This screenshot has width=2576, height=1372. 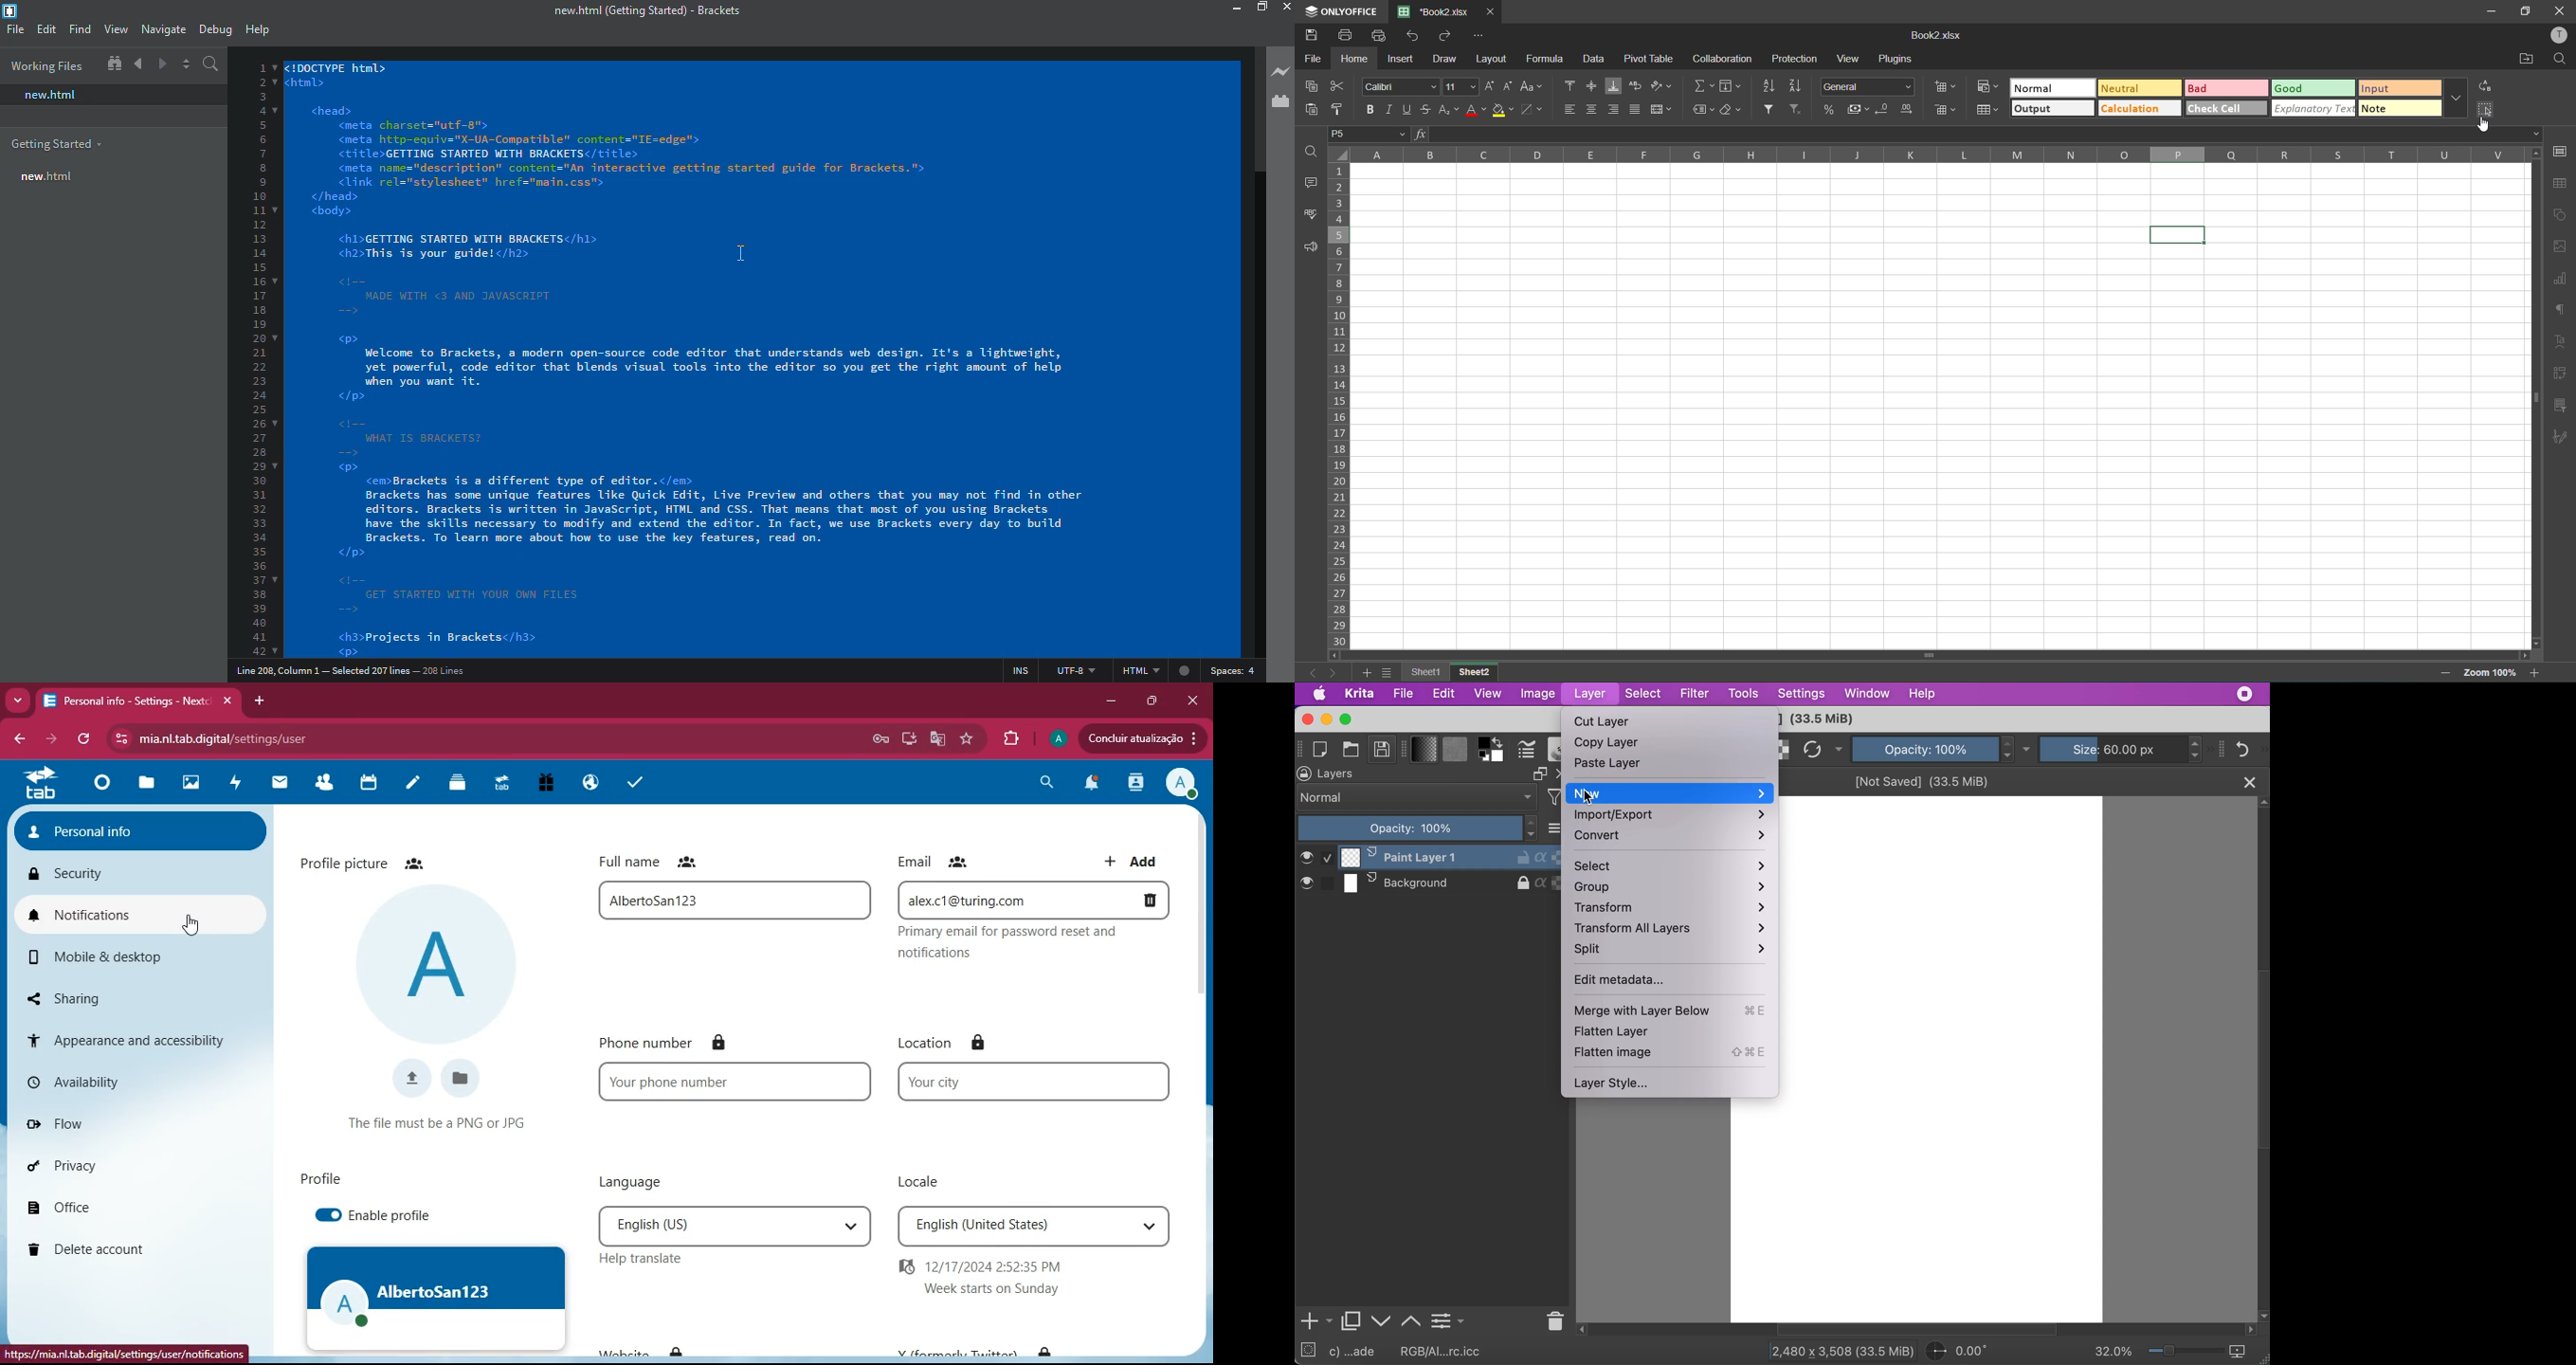 What do you see at coordinates (1352, 751) in the screenshot?
I see `open an existing document` at bounding box center [1352, 751].